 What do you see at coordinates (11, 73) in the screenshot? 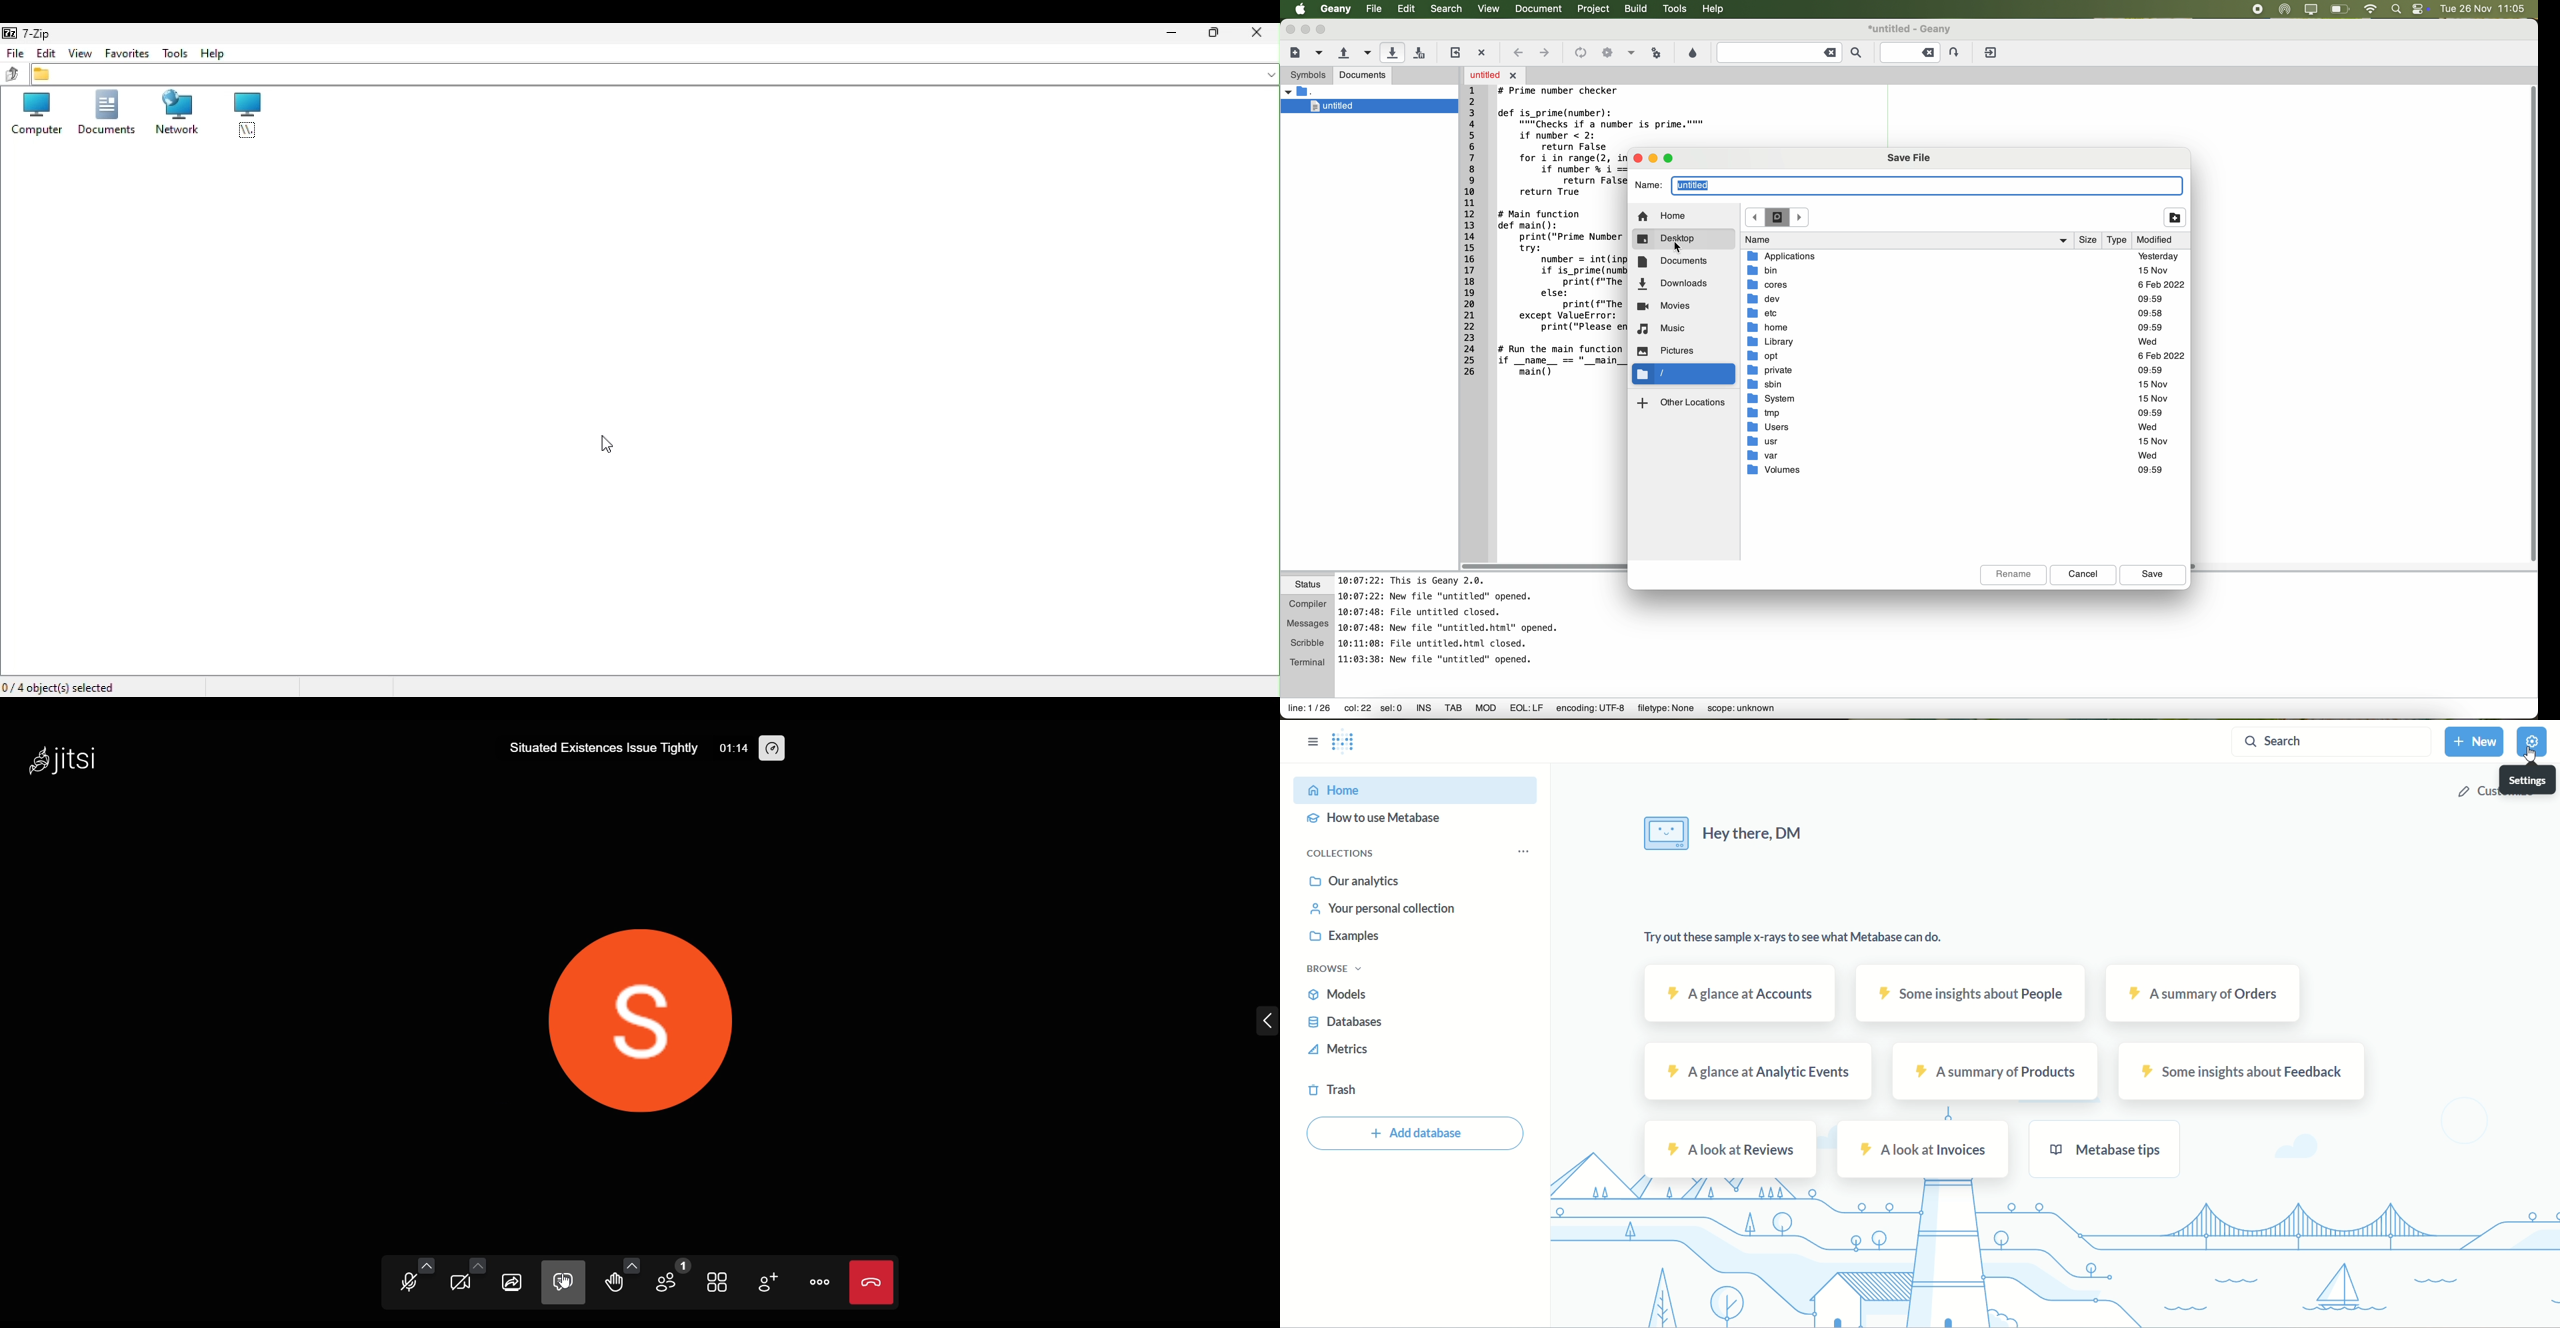
I see `up` at bounding box center [11, 73].